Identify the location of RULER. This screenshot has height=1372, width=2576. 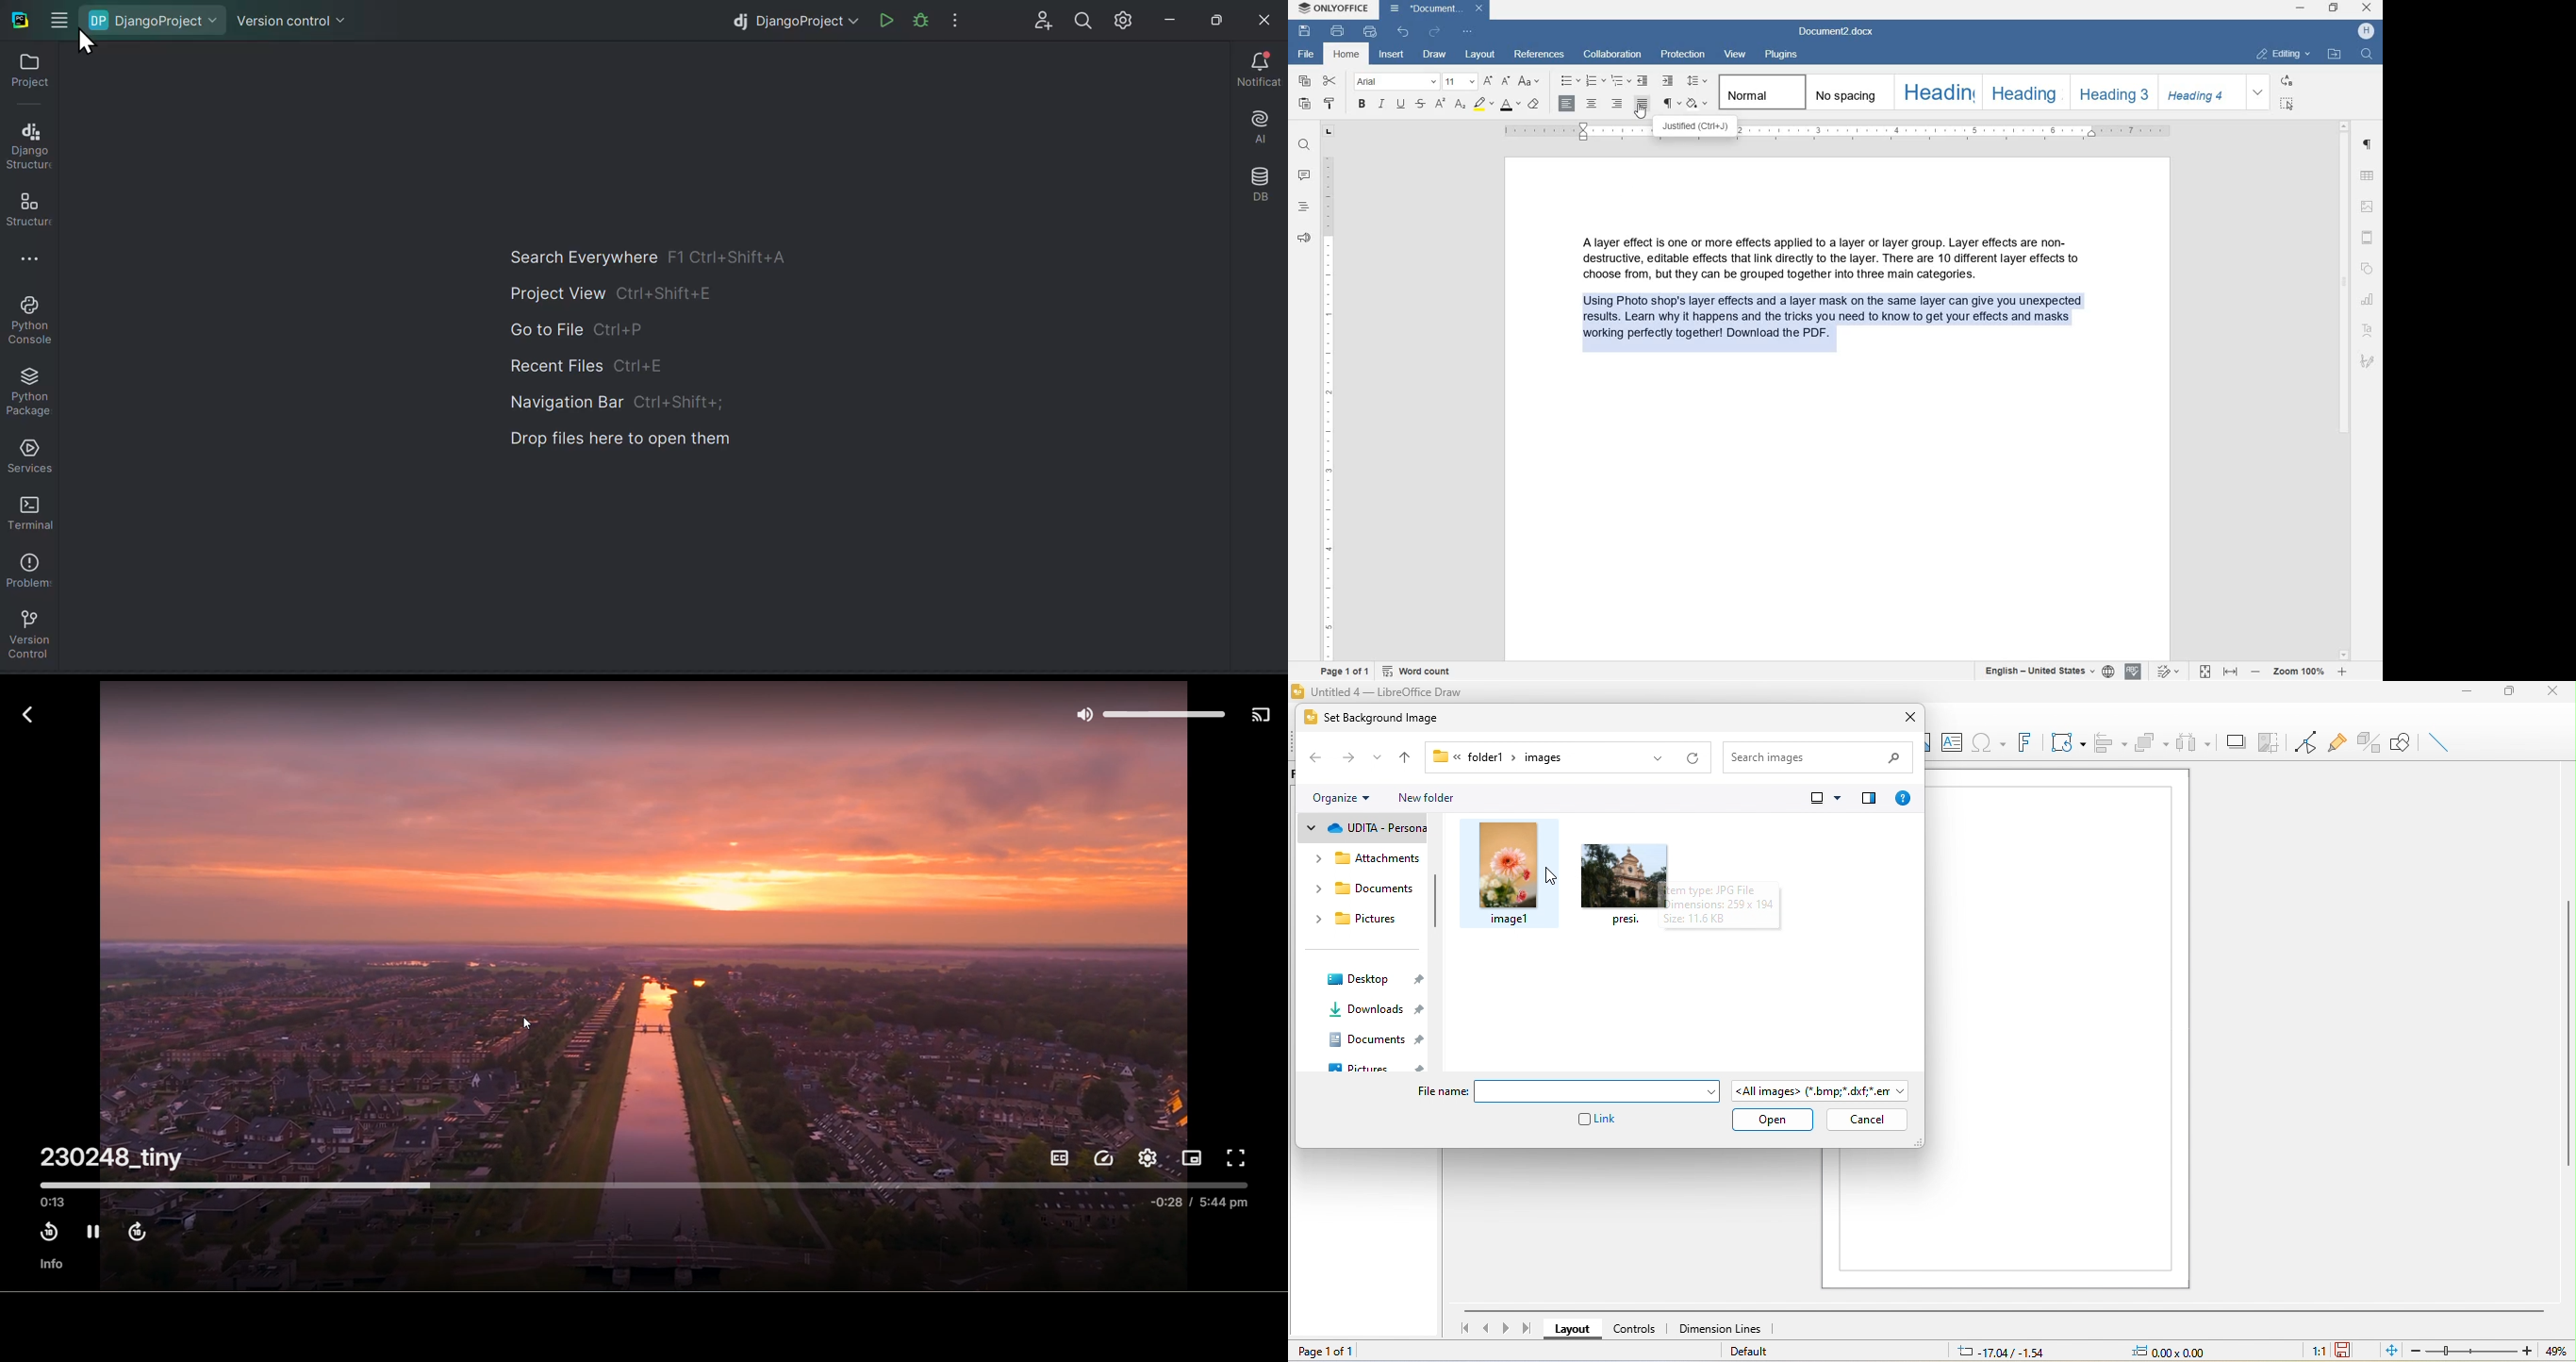
(1326, 408).